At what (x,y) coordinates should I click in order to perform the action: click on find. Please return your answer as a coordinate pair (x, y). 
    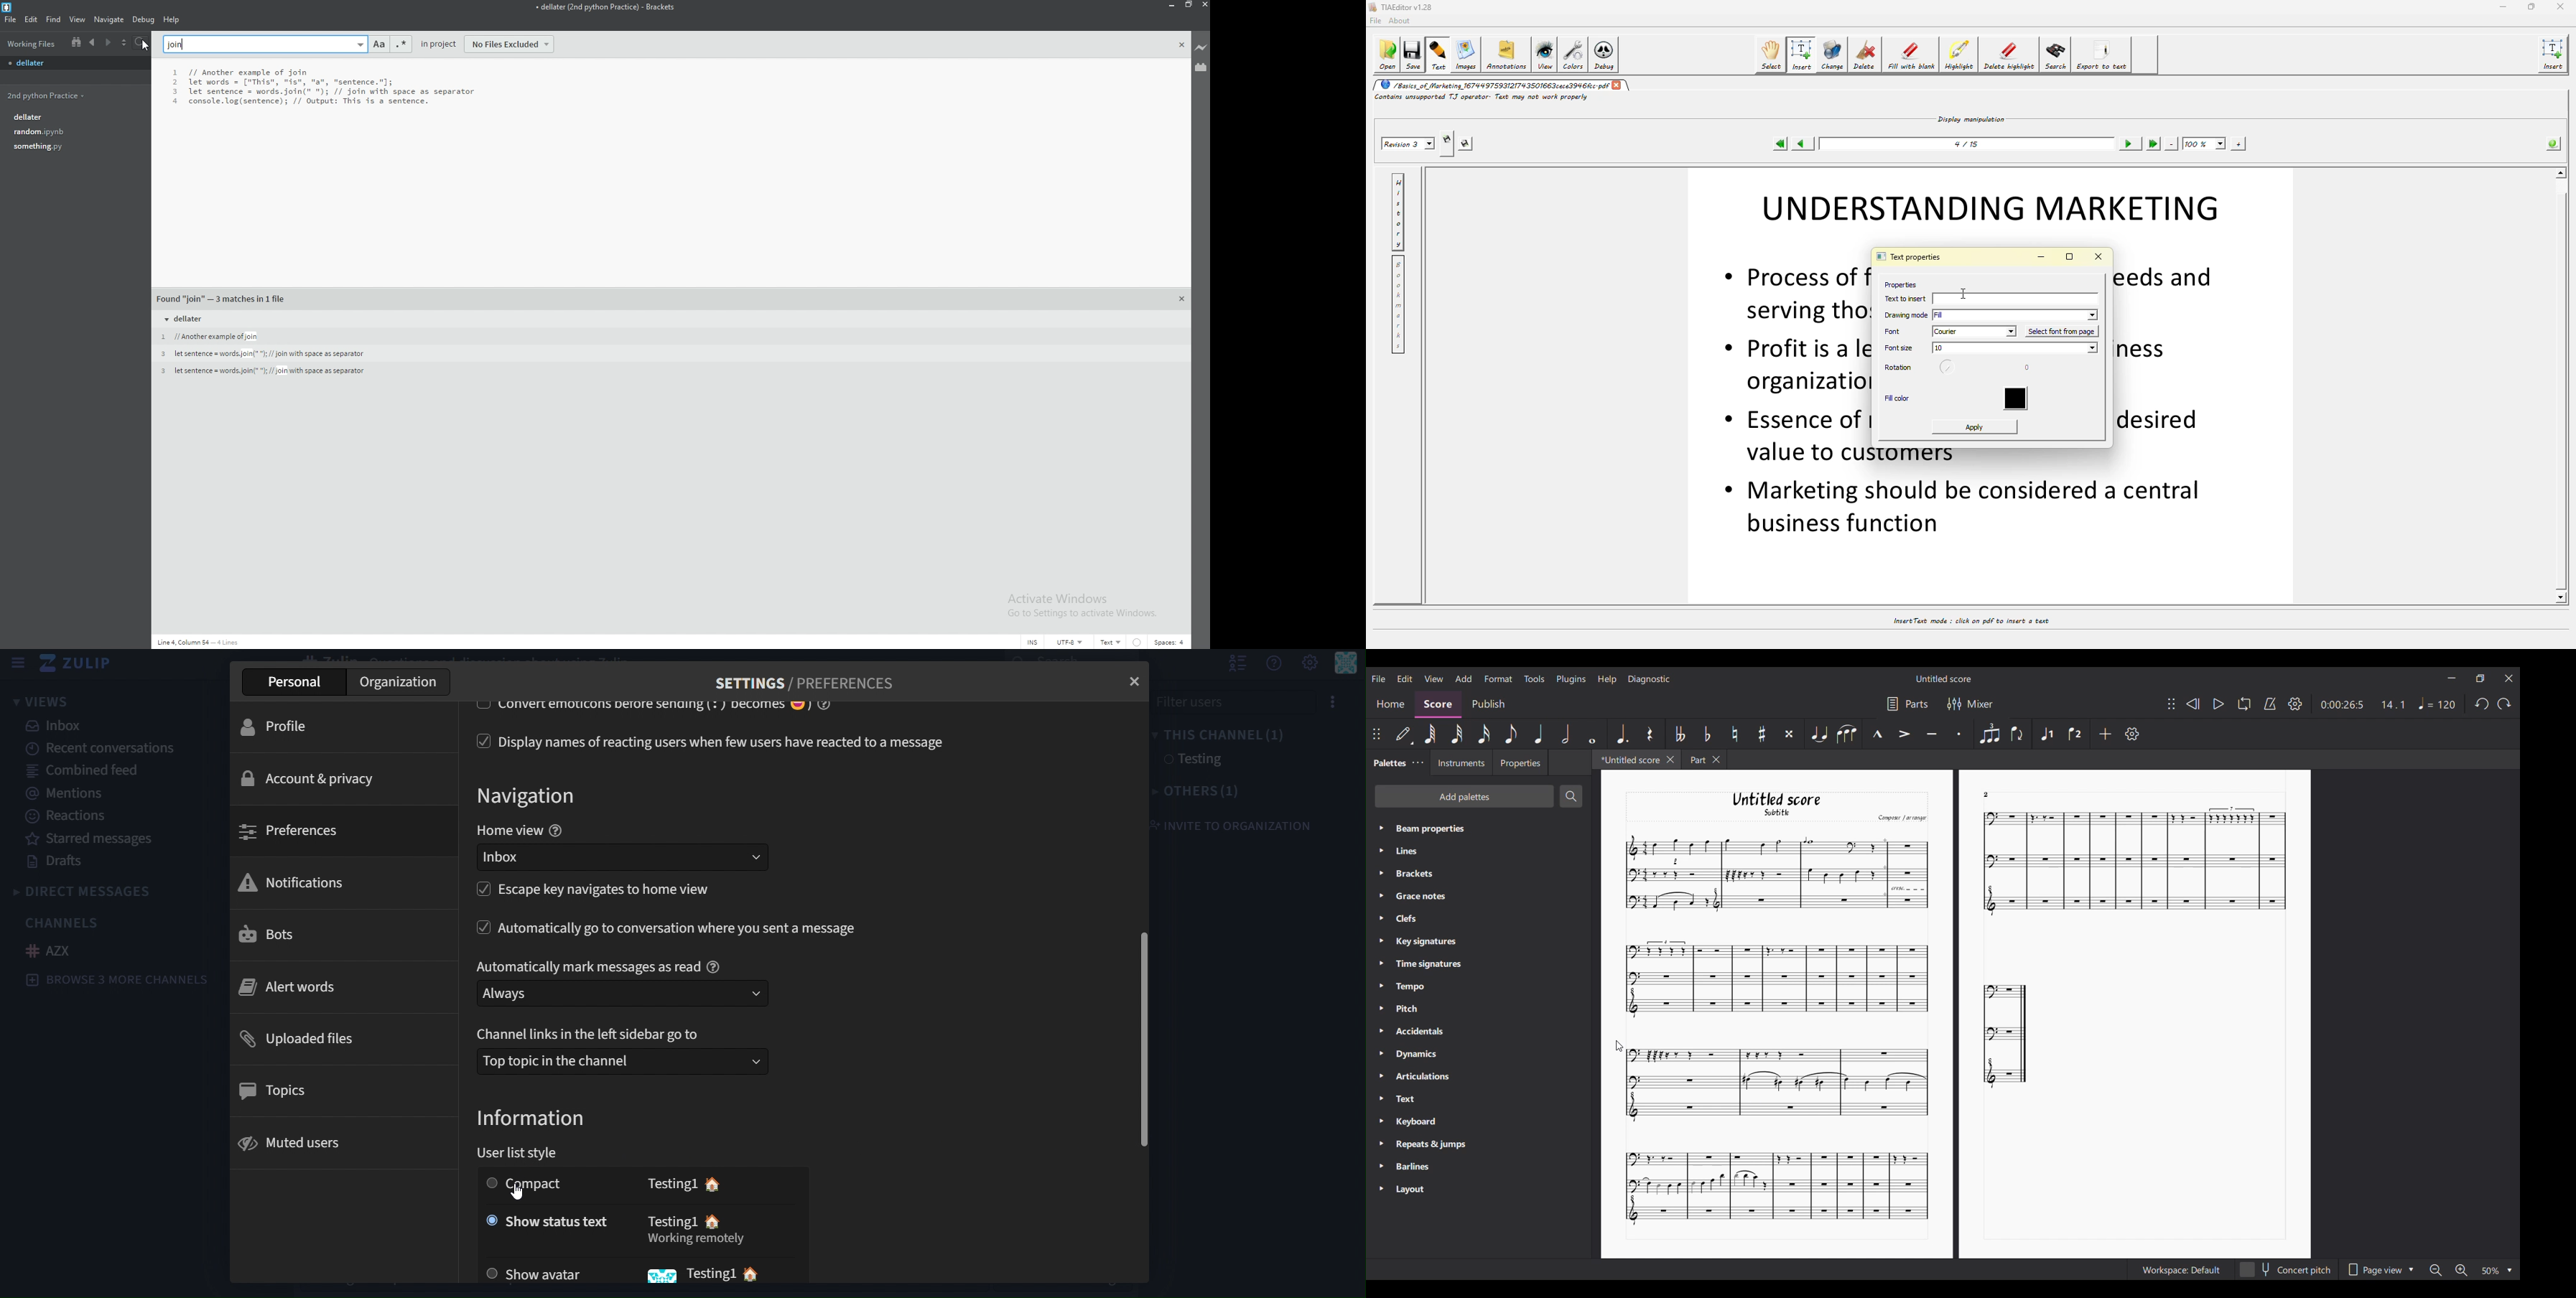
    Looking at the image, I should click on (53, 20).